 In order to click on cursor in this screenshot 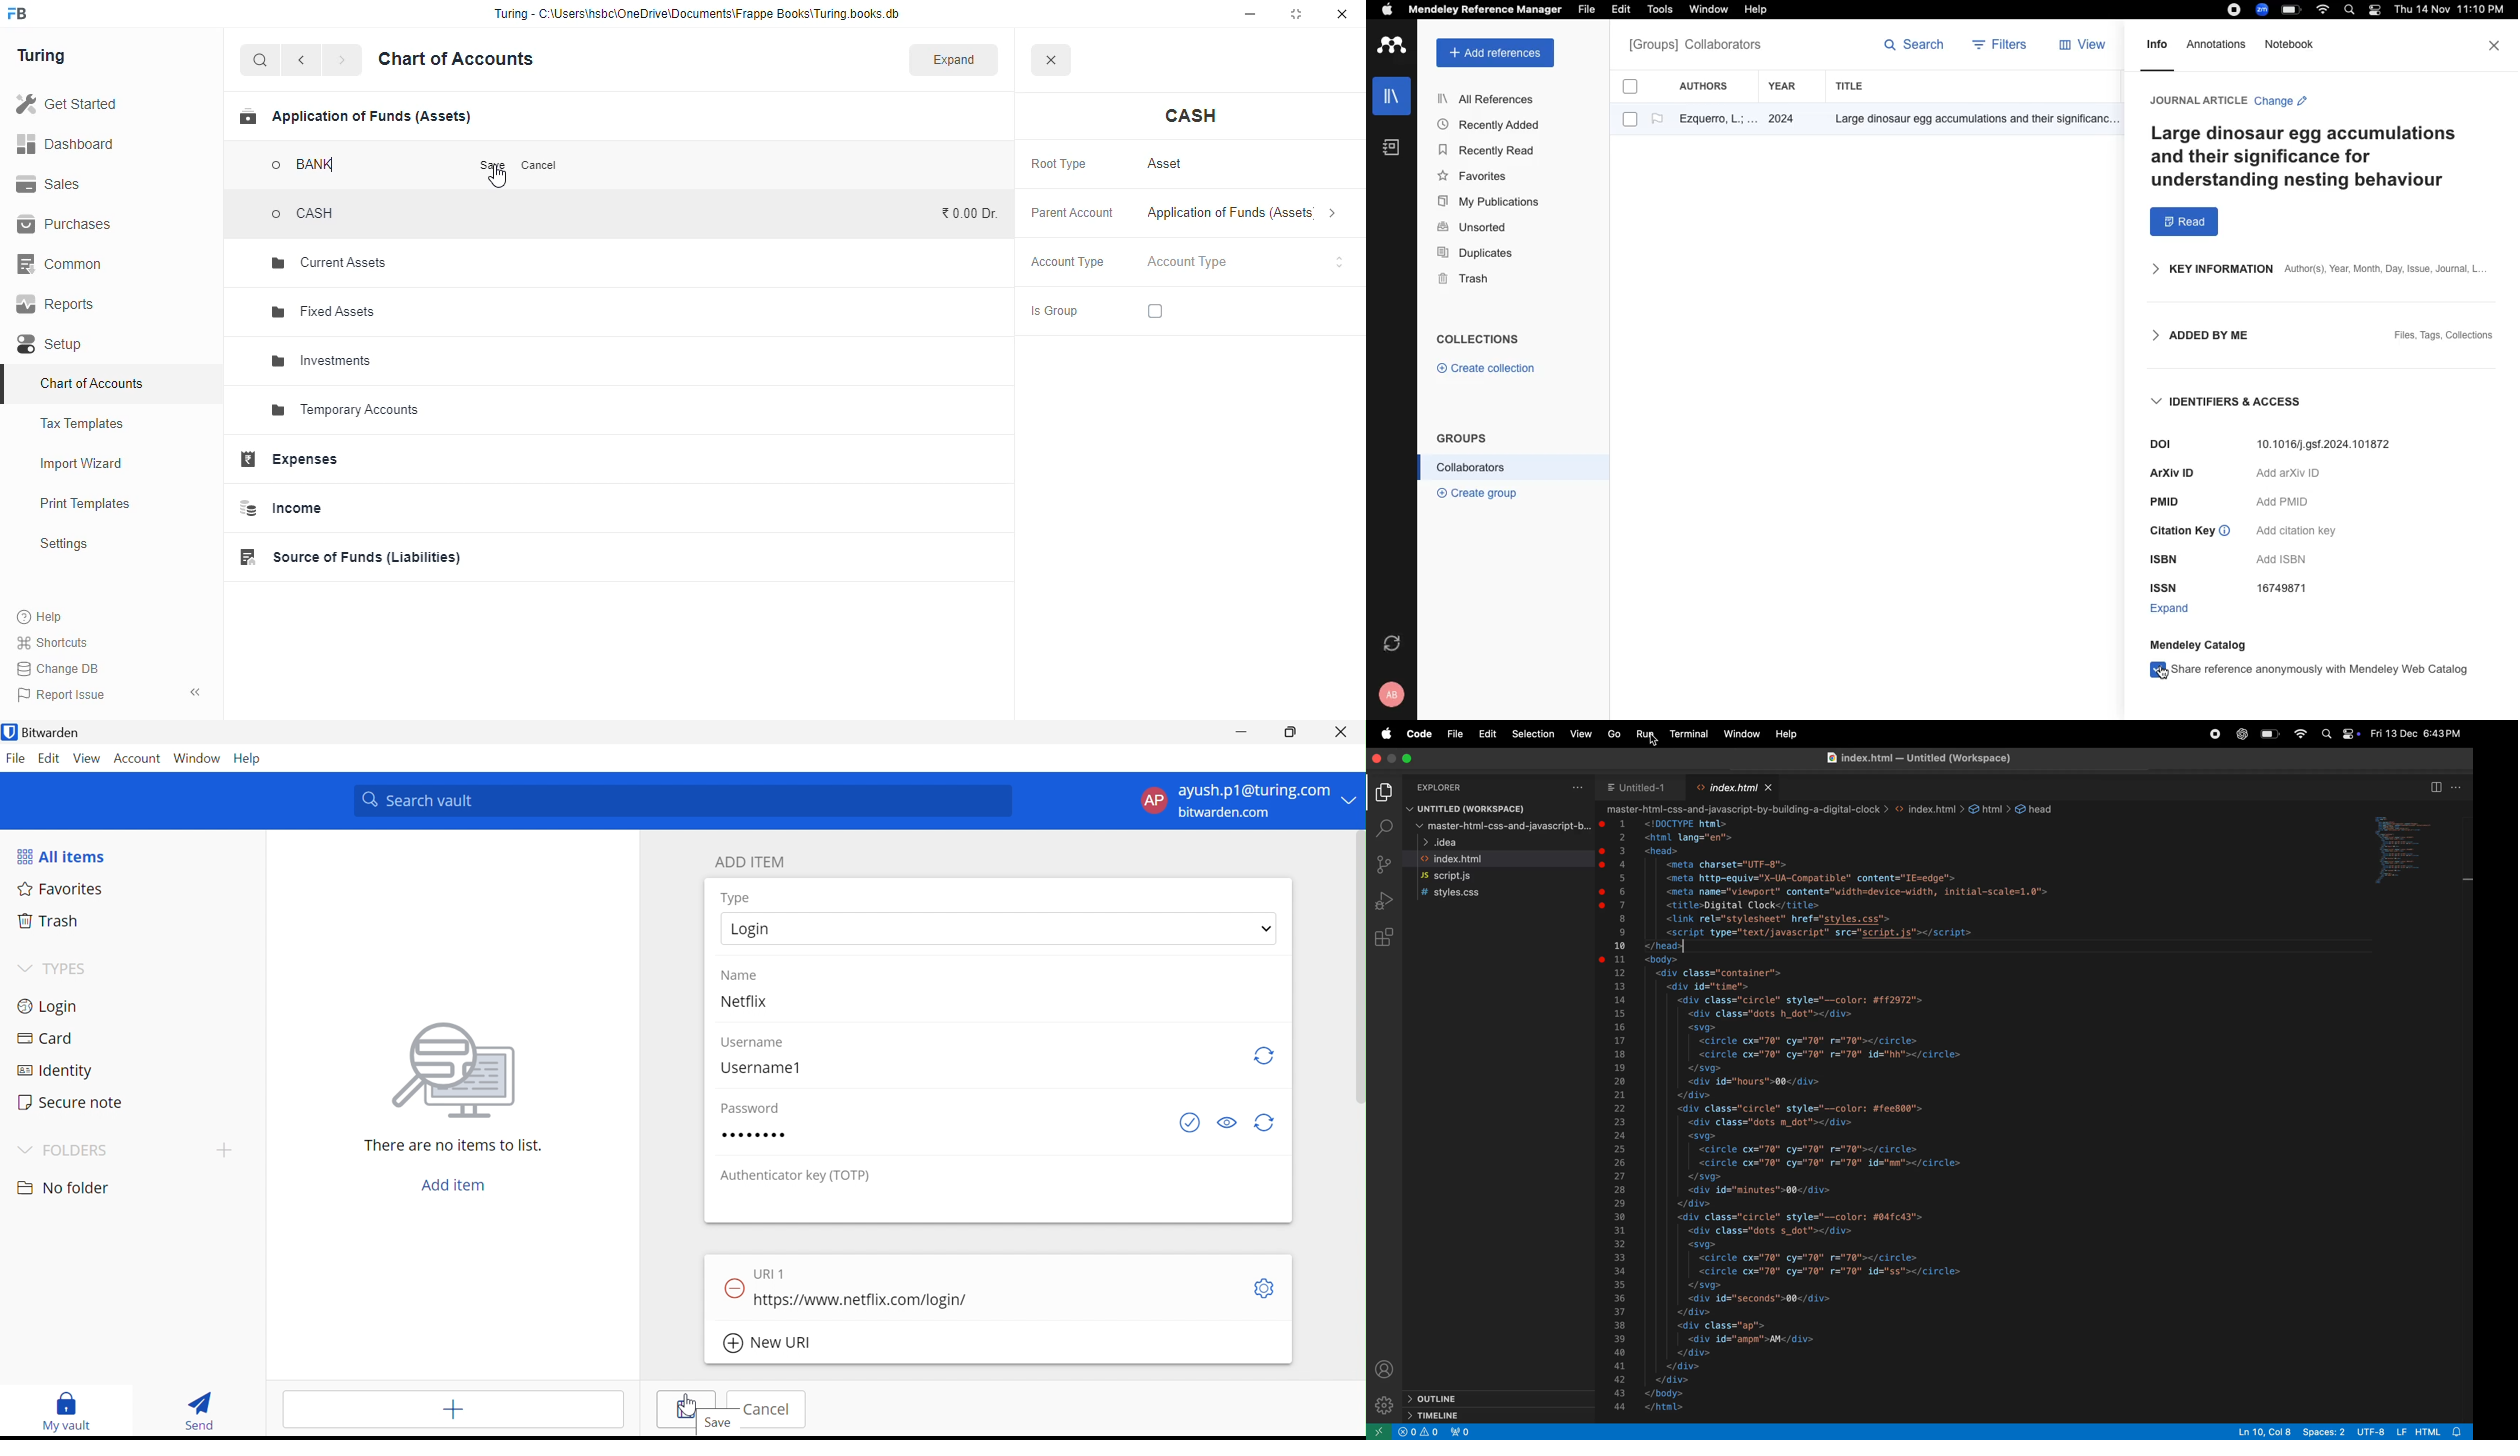, I will do `click(497, 177)`.